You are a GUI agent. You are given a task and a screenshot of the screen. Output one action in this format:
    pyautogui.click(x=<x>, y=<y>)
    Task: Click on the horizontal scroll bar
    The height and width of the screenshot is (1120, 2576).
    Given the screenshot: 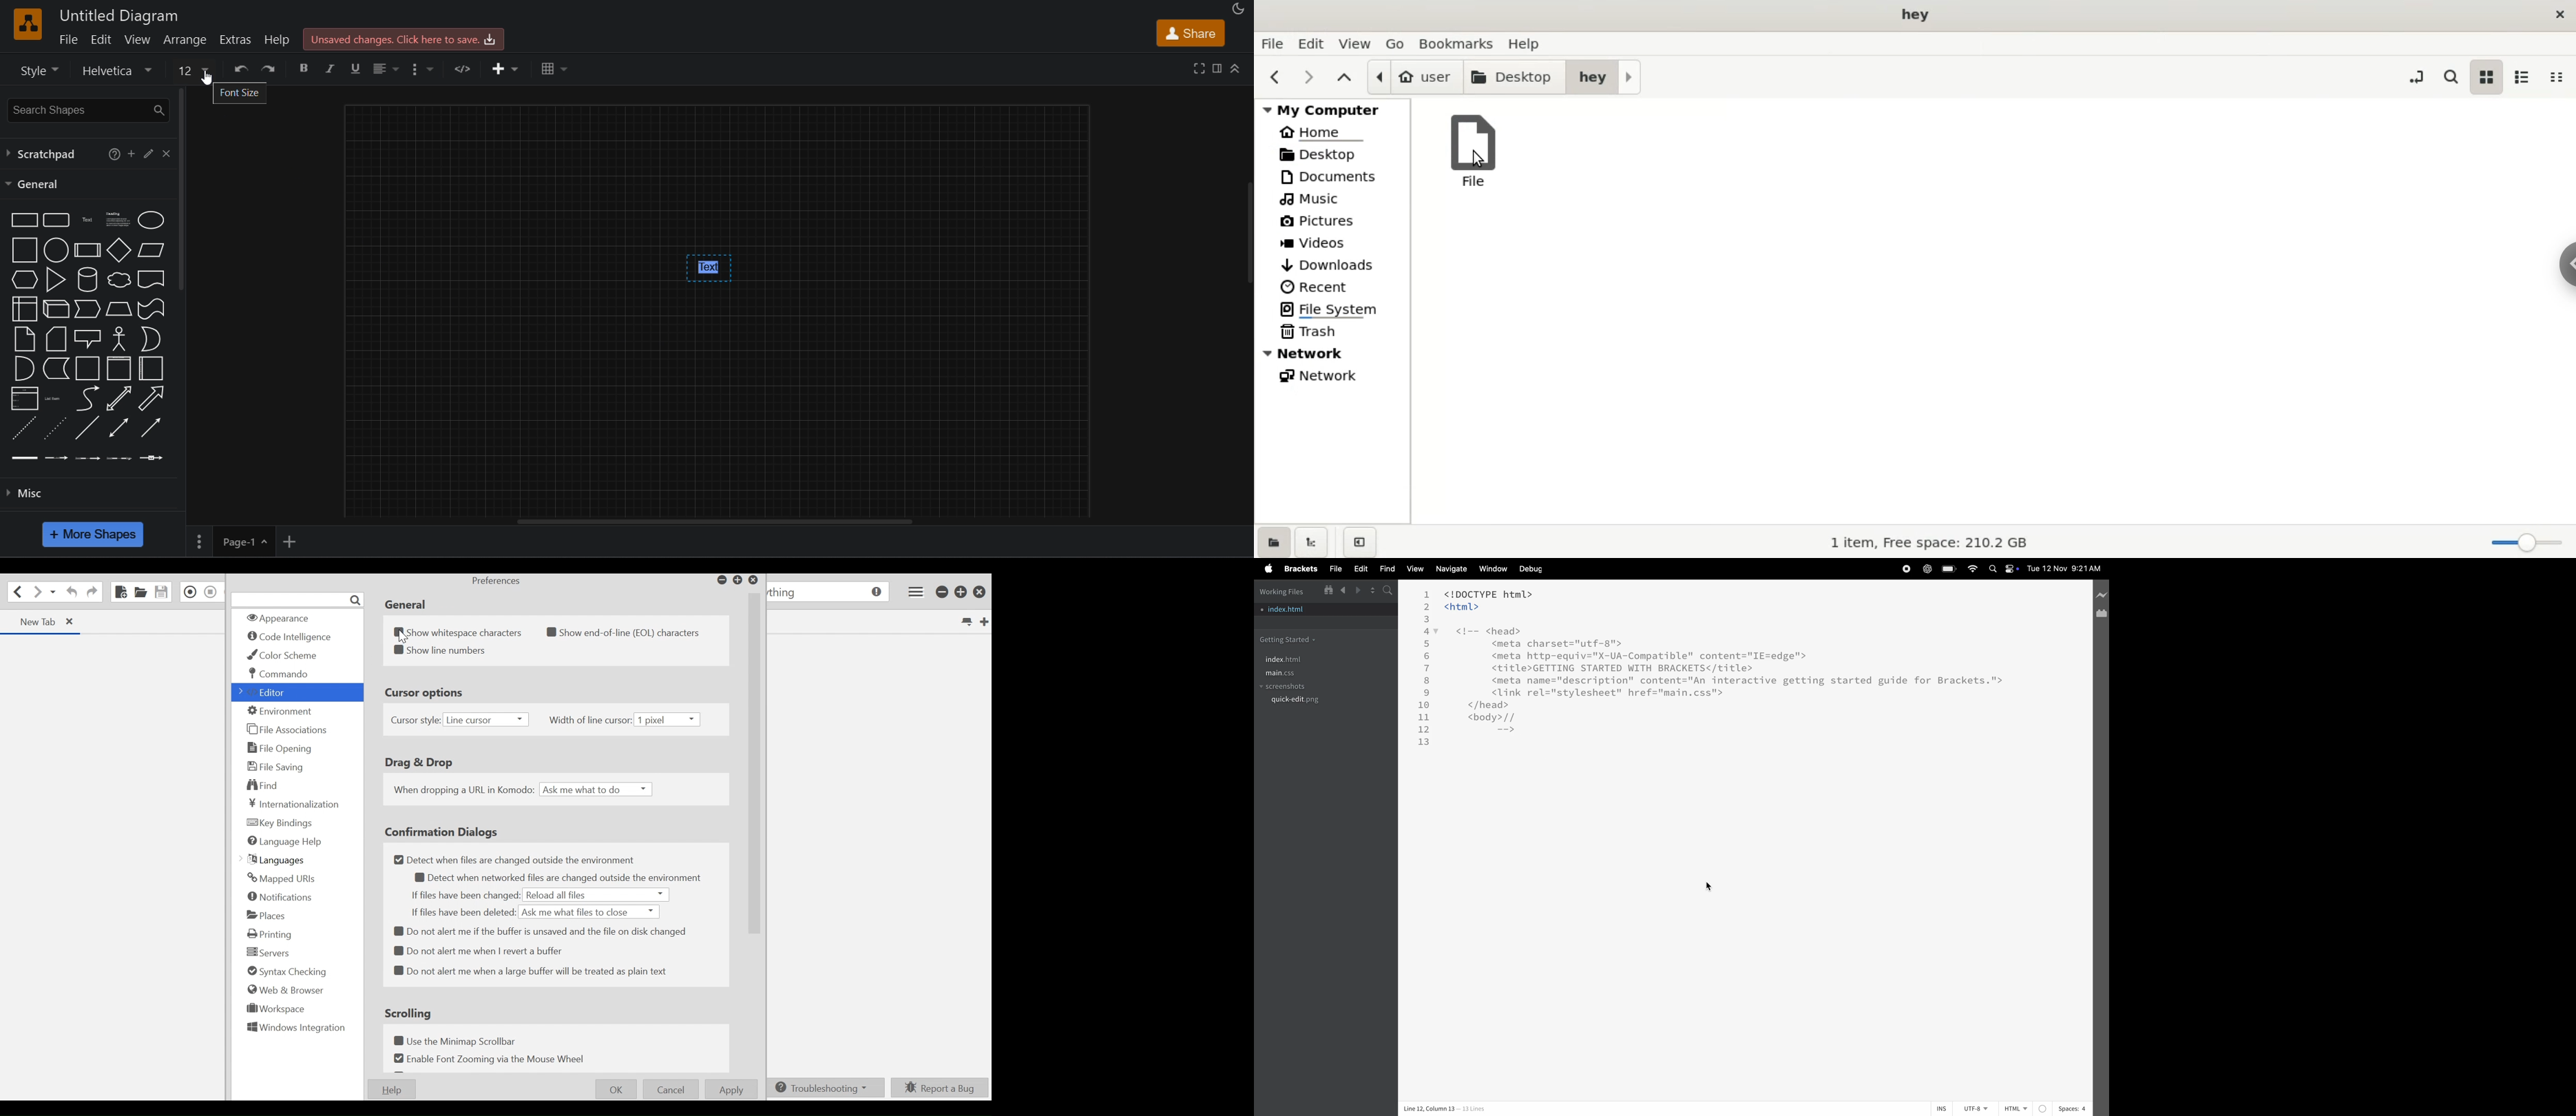 What is the action you would take?
    pyautogui.click(x=713, y=521)
    